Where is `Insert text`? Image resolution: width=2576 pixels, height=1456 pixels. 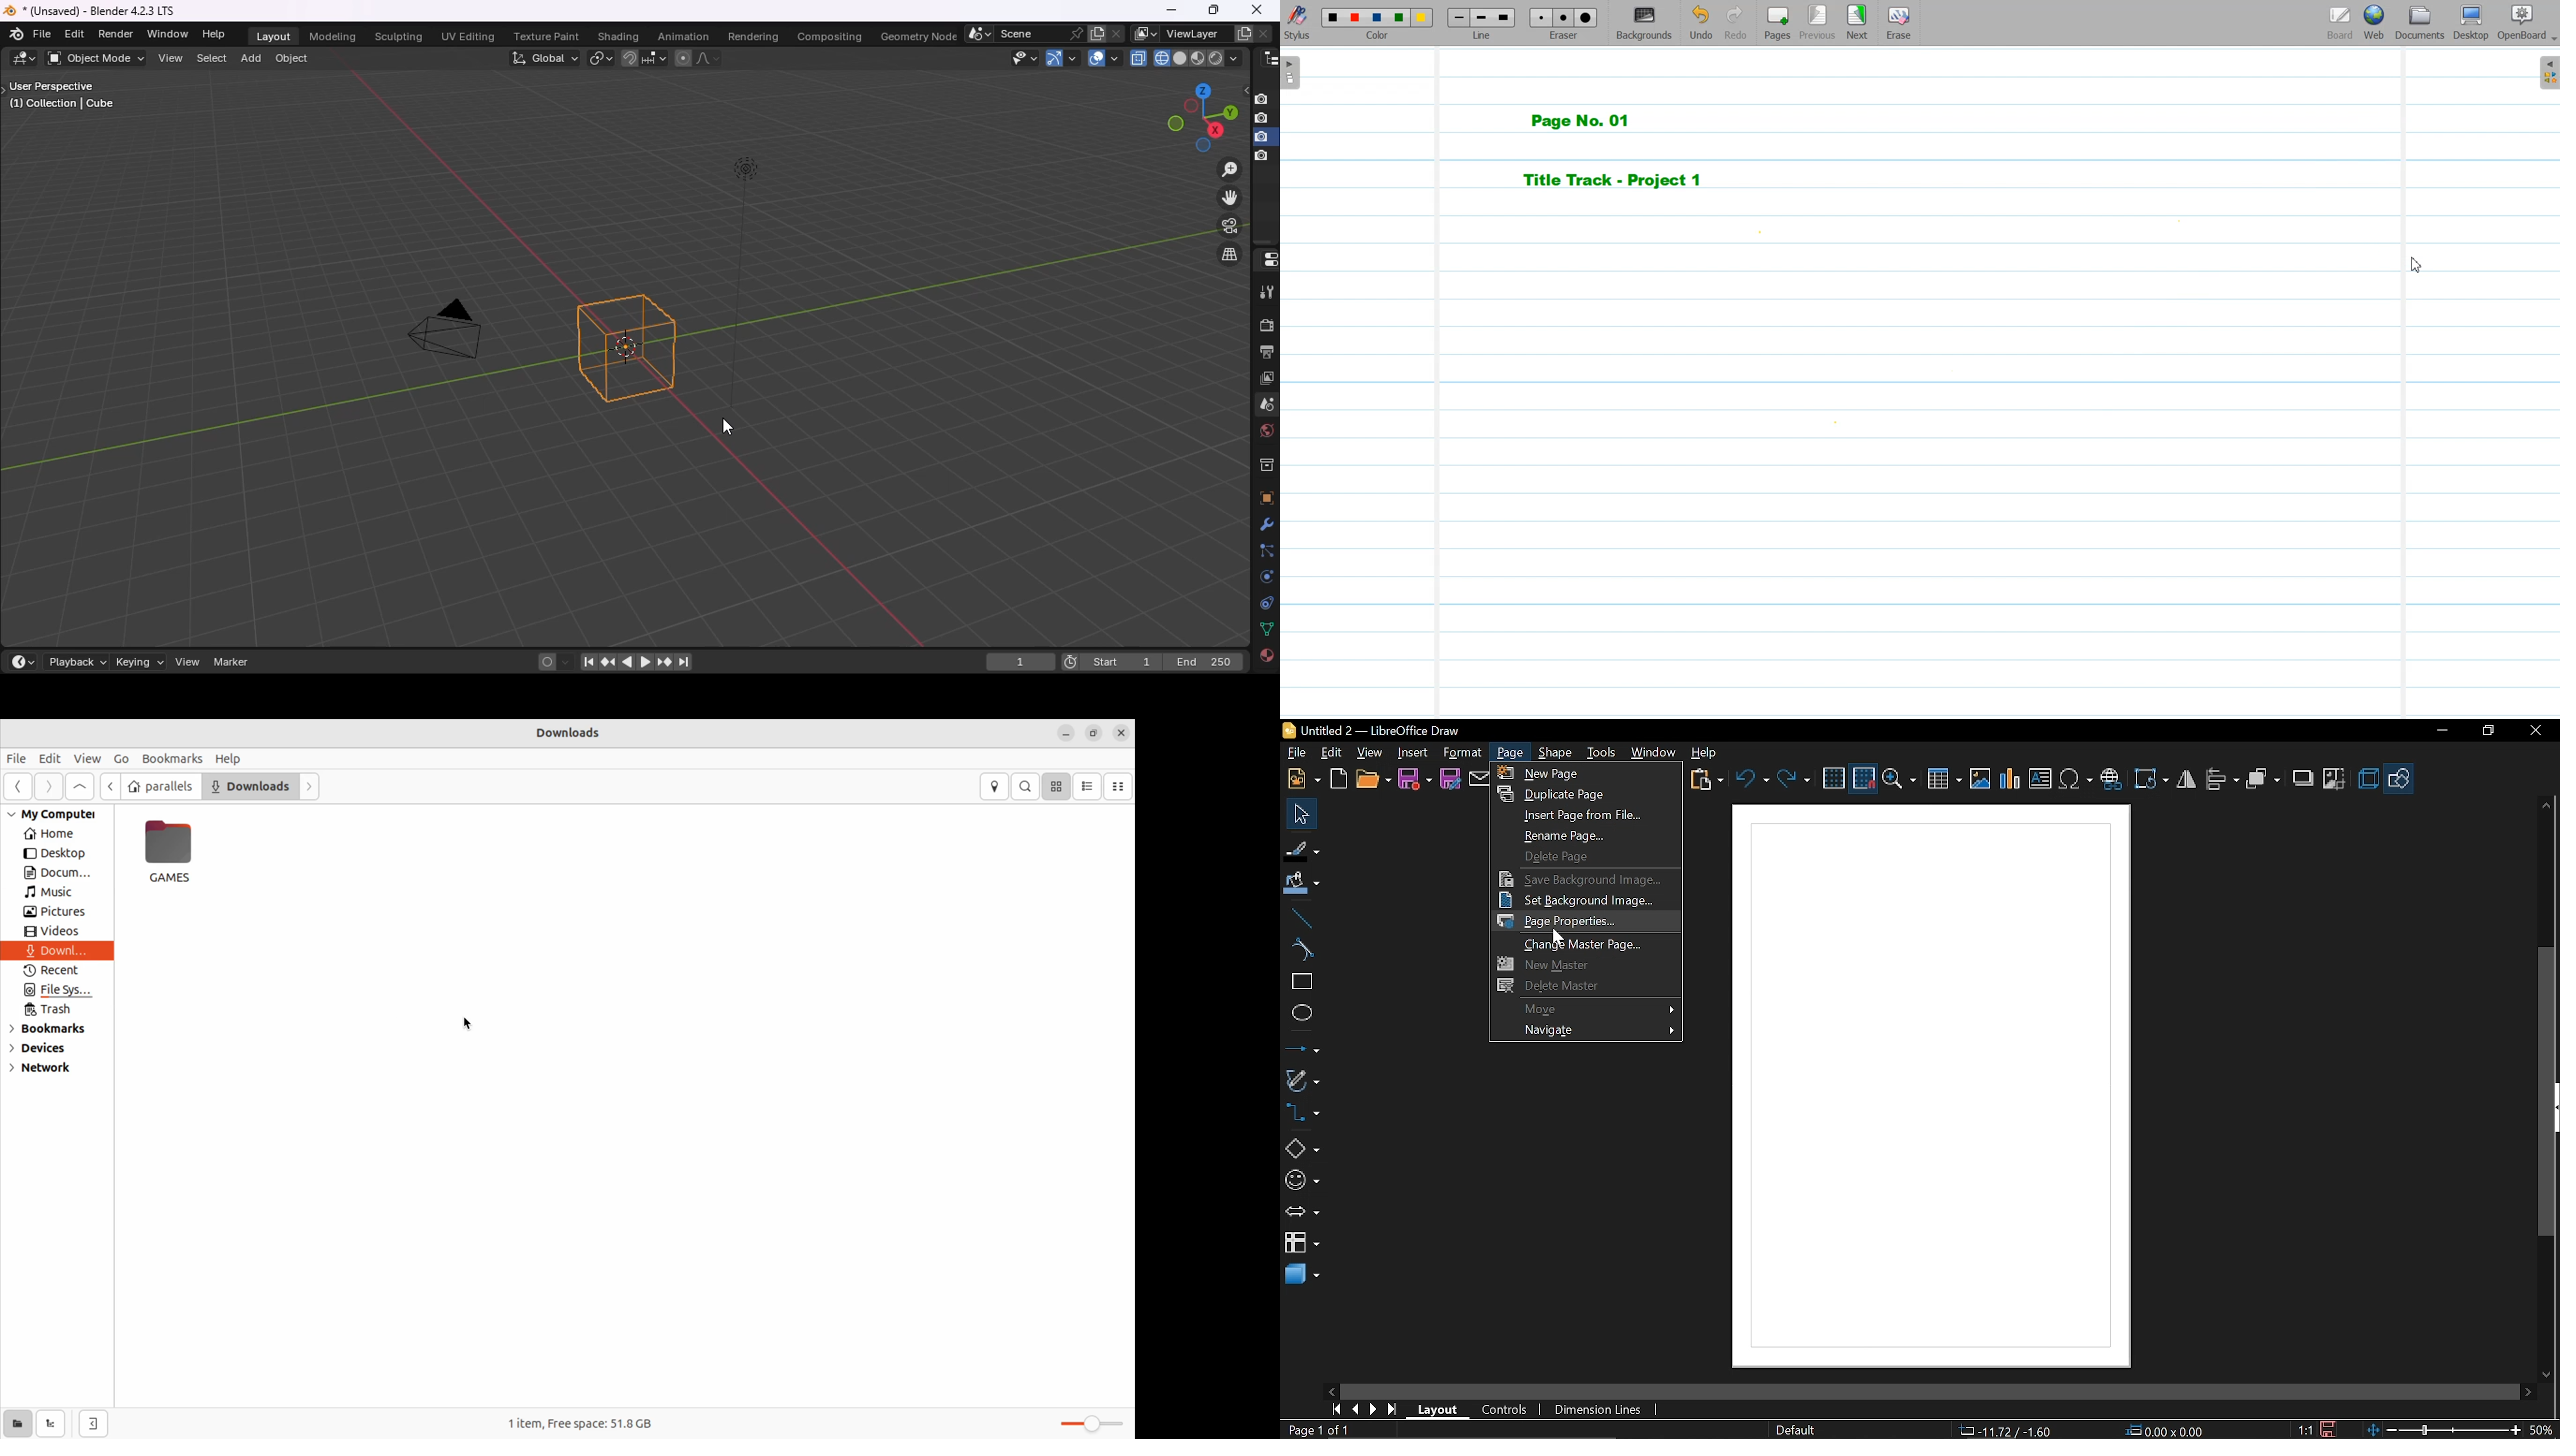
Insert text is located at coordinates (2040, 779).